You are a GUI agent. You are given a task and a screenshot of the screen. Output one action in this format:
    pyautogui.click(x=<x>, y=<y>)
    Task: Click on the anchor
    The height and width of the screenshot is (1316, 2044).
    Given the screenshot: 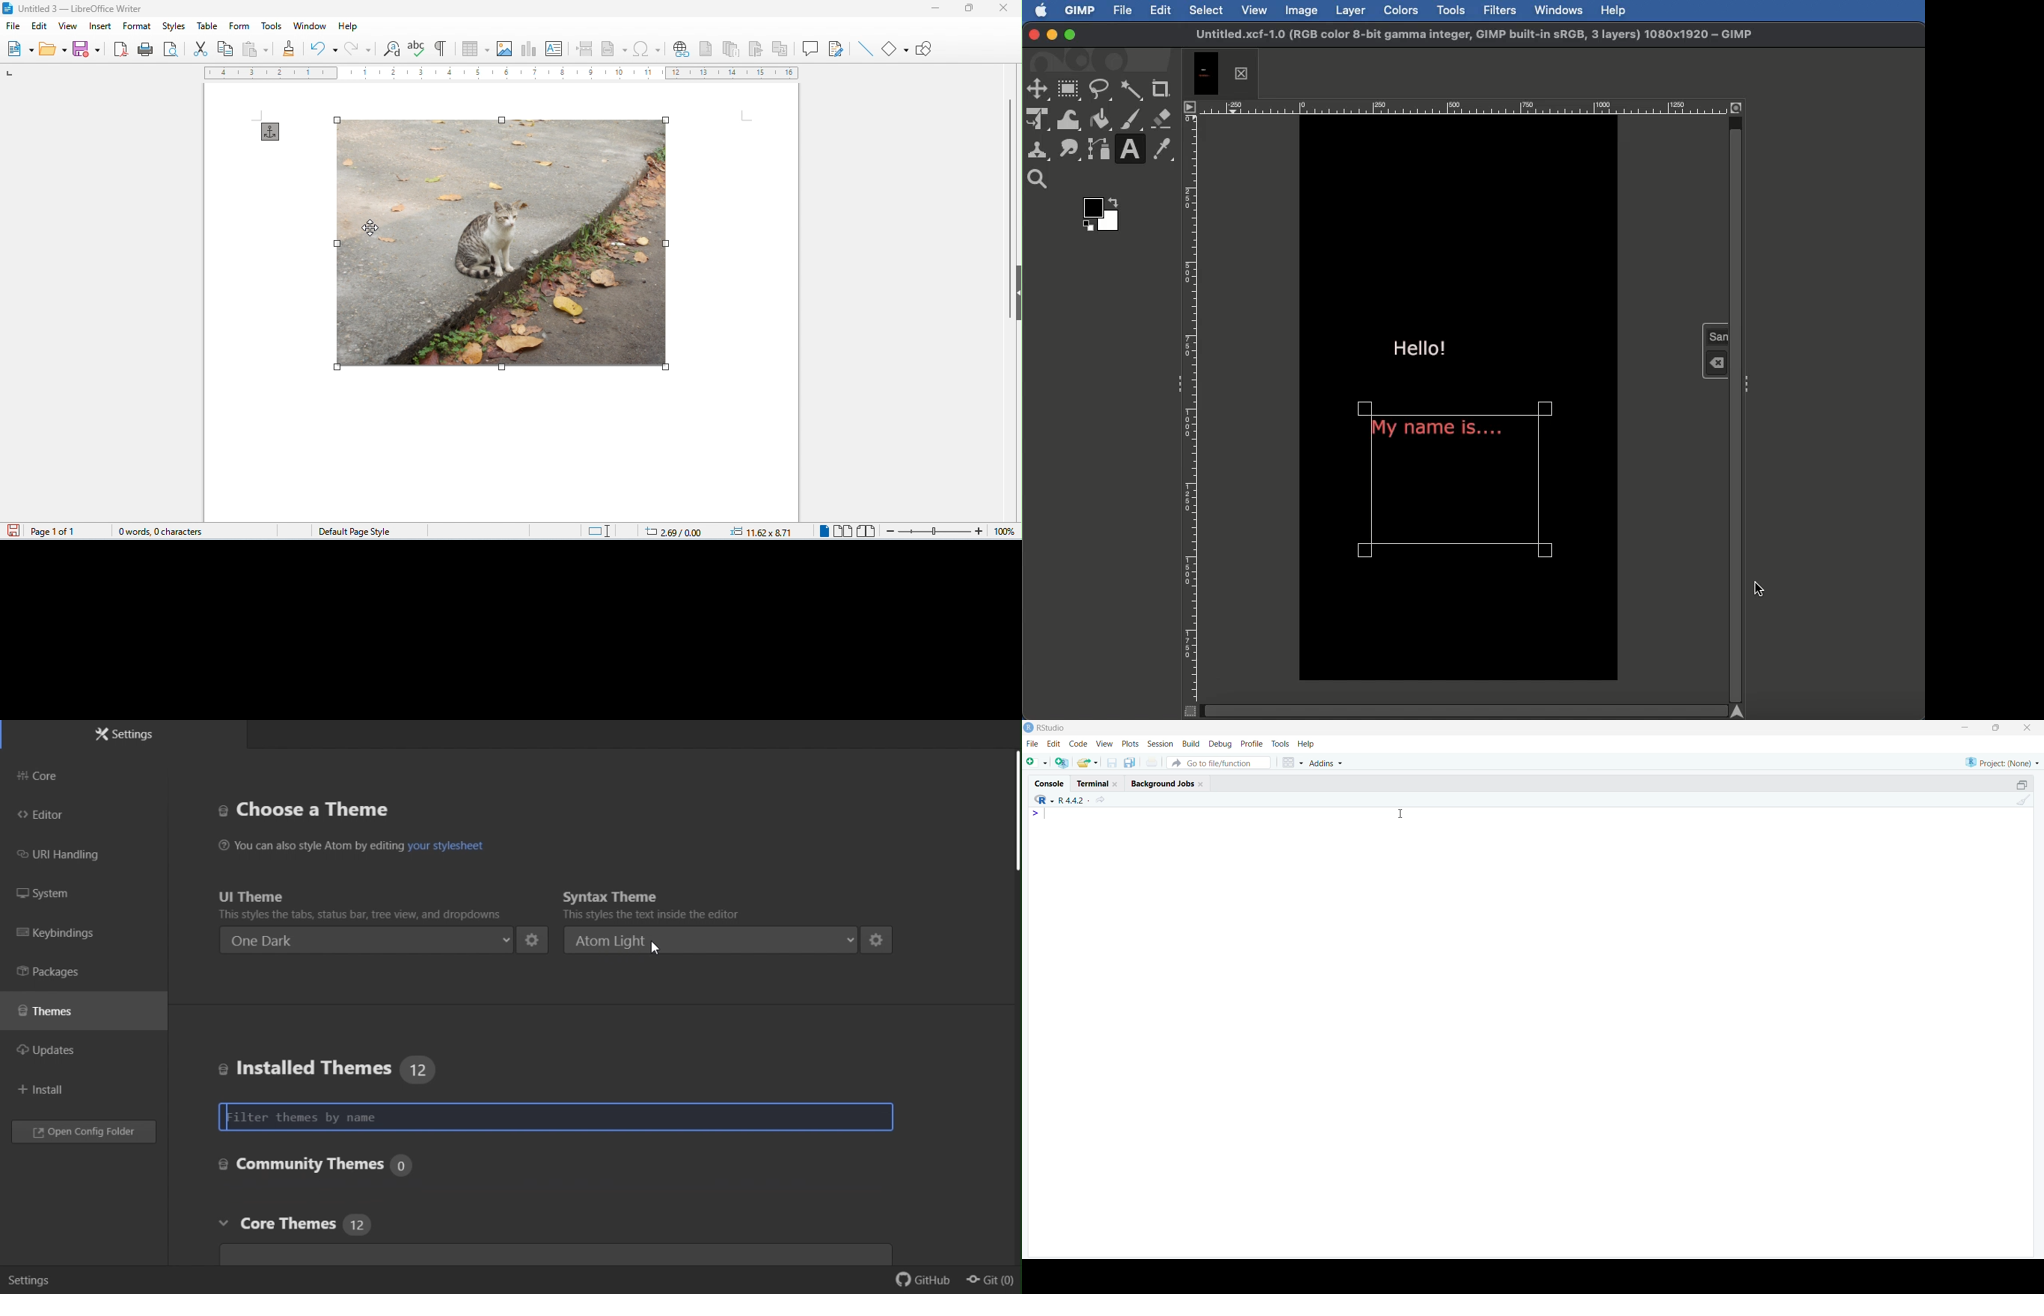 What is the action you would take?
    pyautogui.click(x=271, y=132)
    